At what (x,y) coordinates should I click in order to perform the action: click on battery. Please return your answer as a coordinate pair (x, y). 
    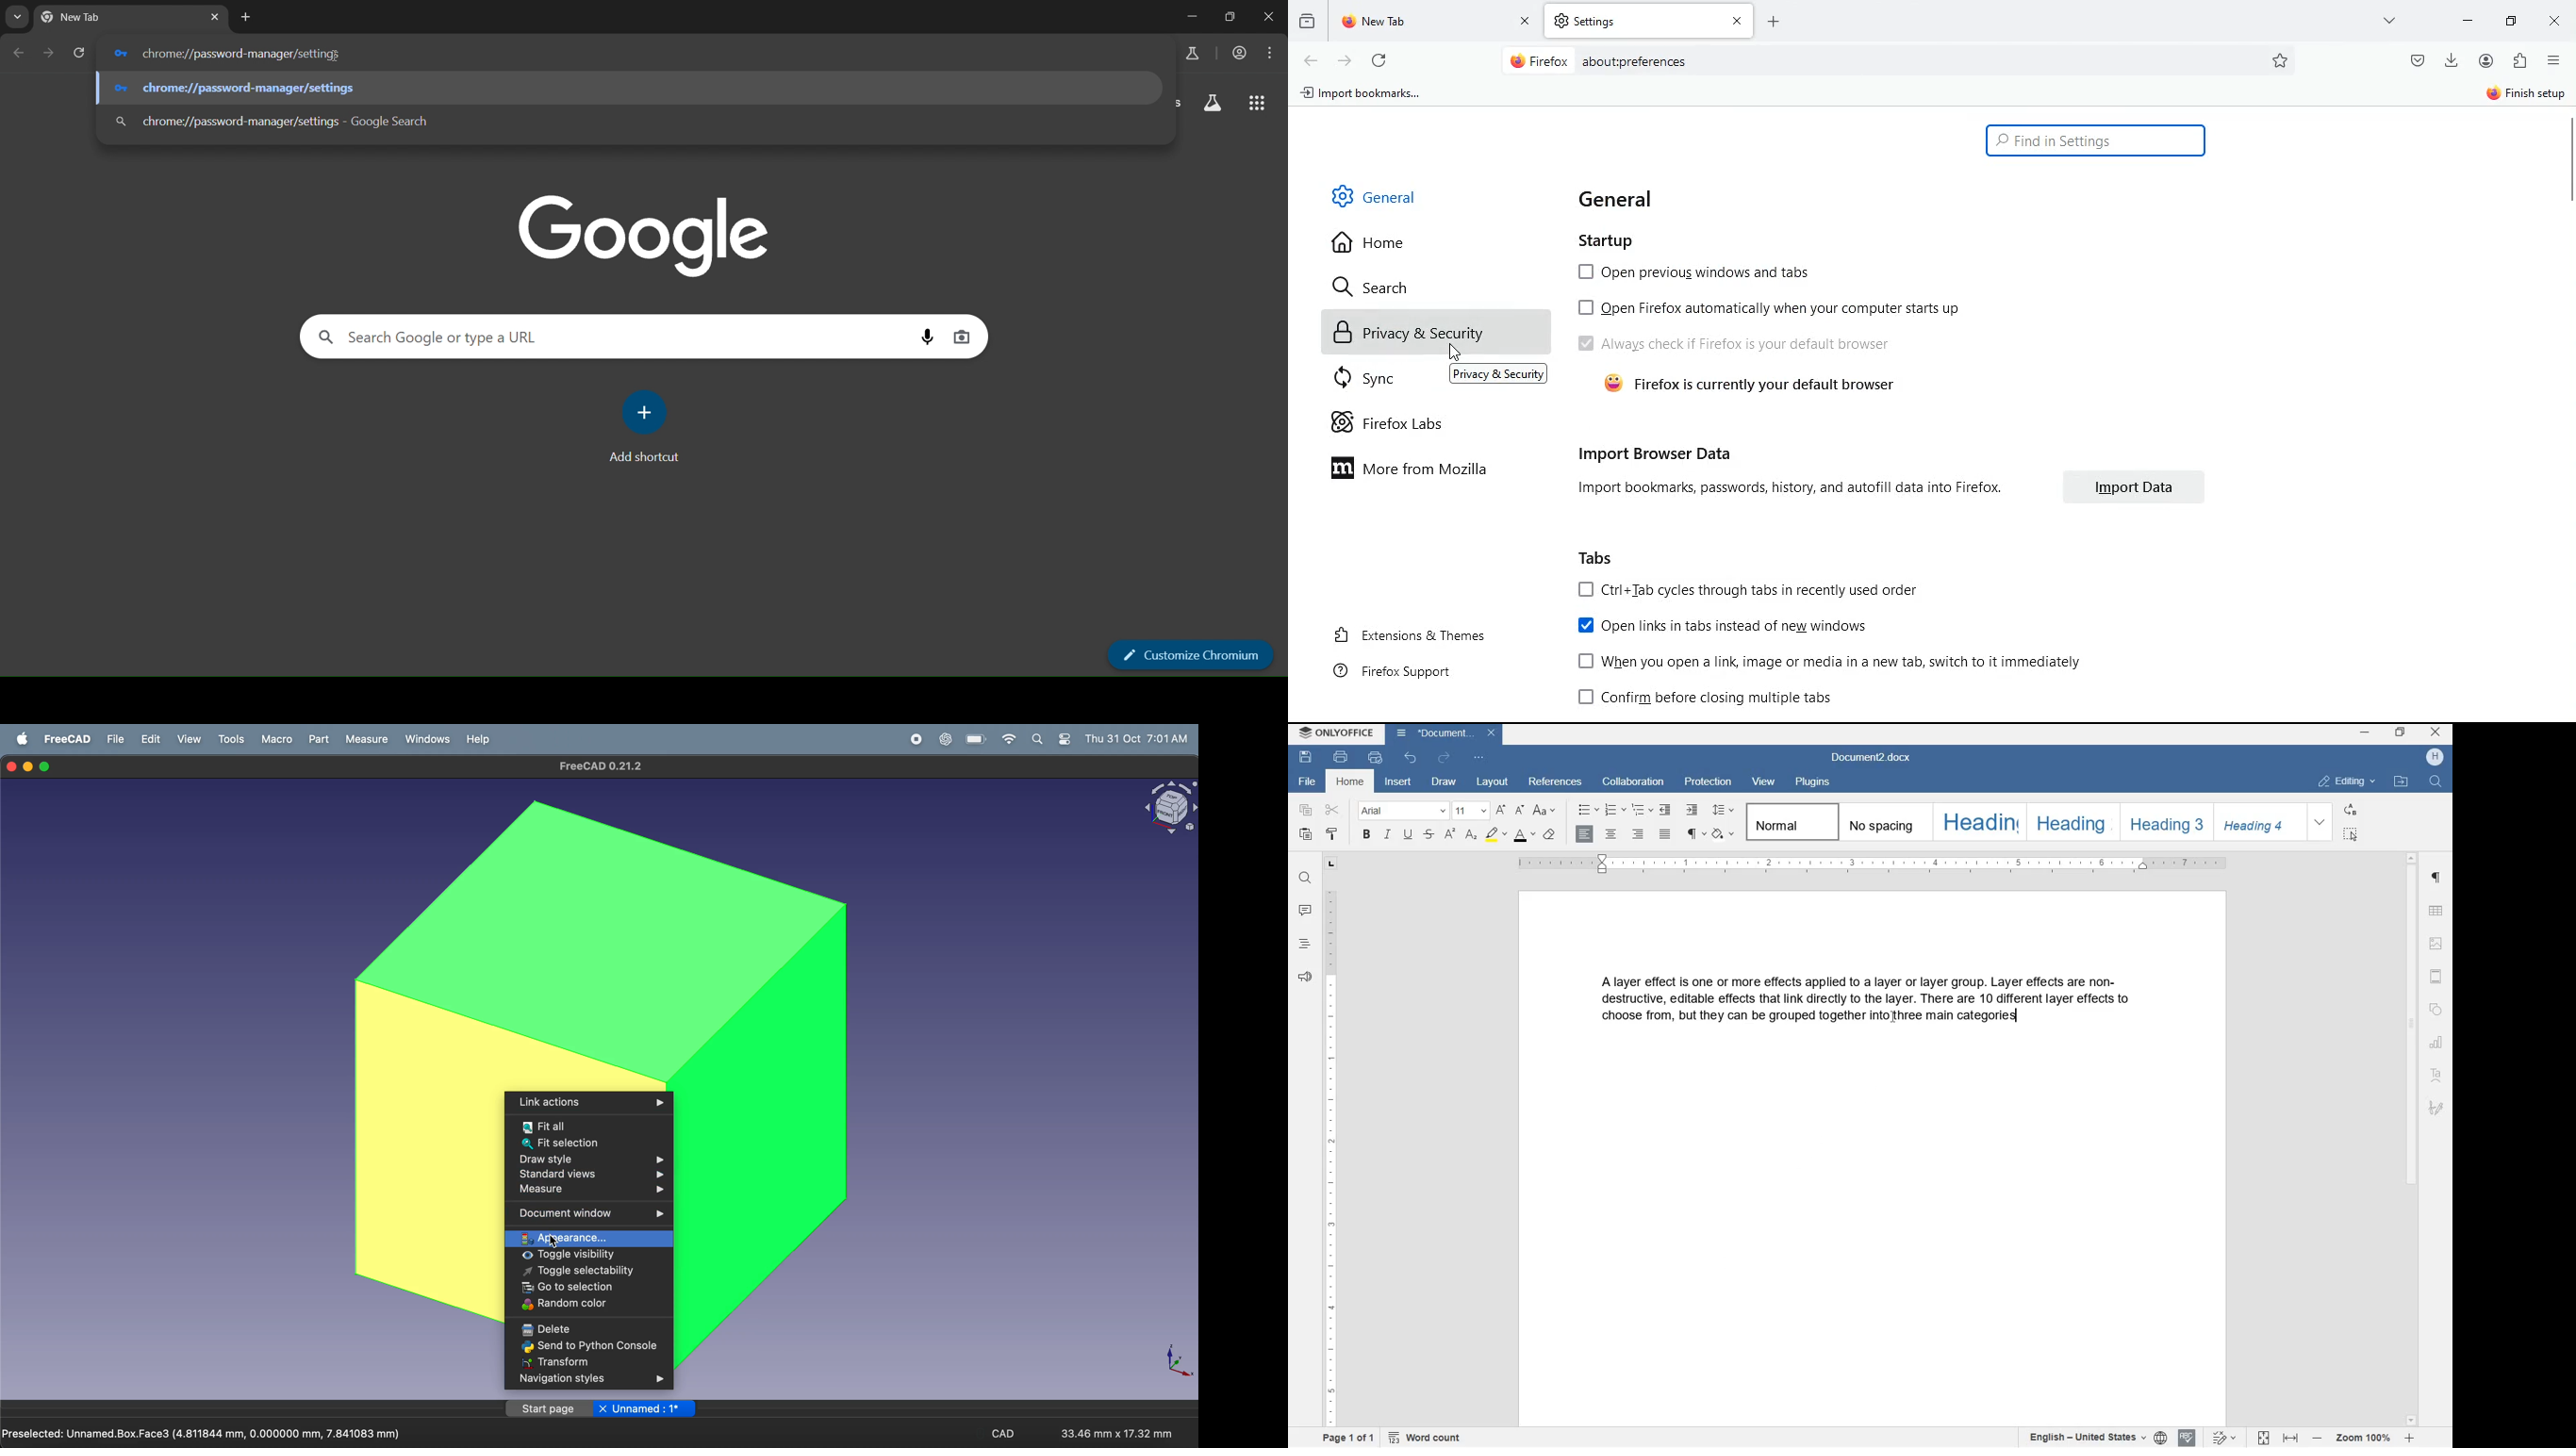
    Looking at the image, I should click on (973, 740).